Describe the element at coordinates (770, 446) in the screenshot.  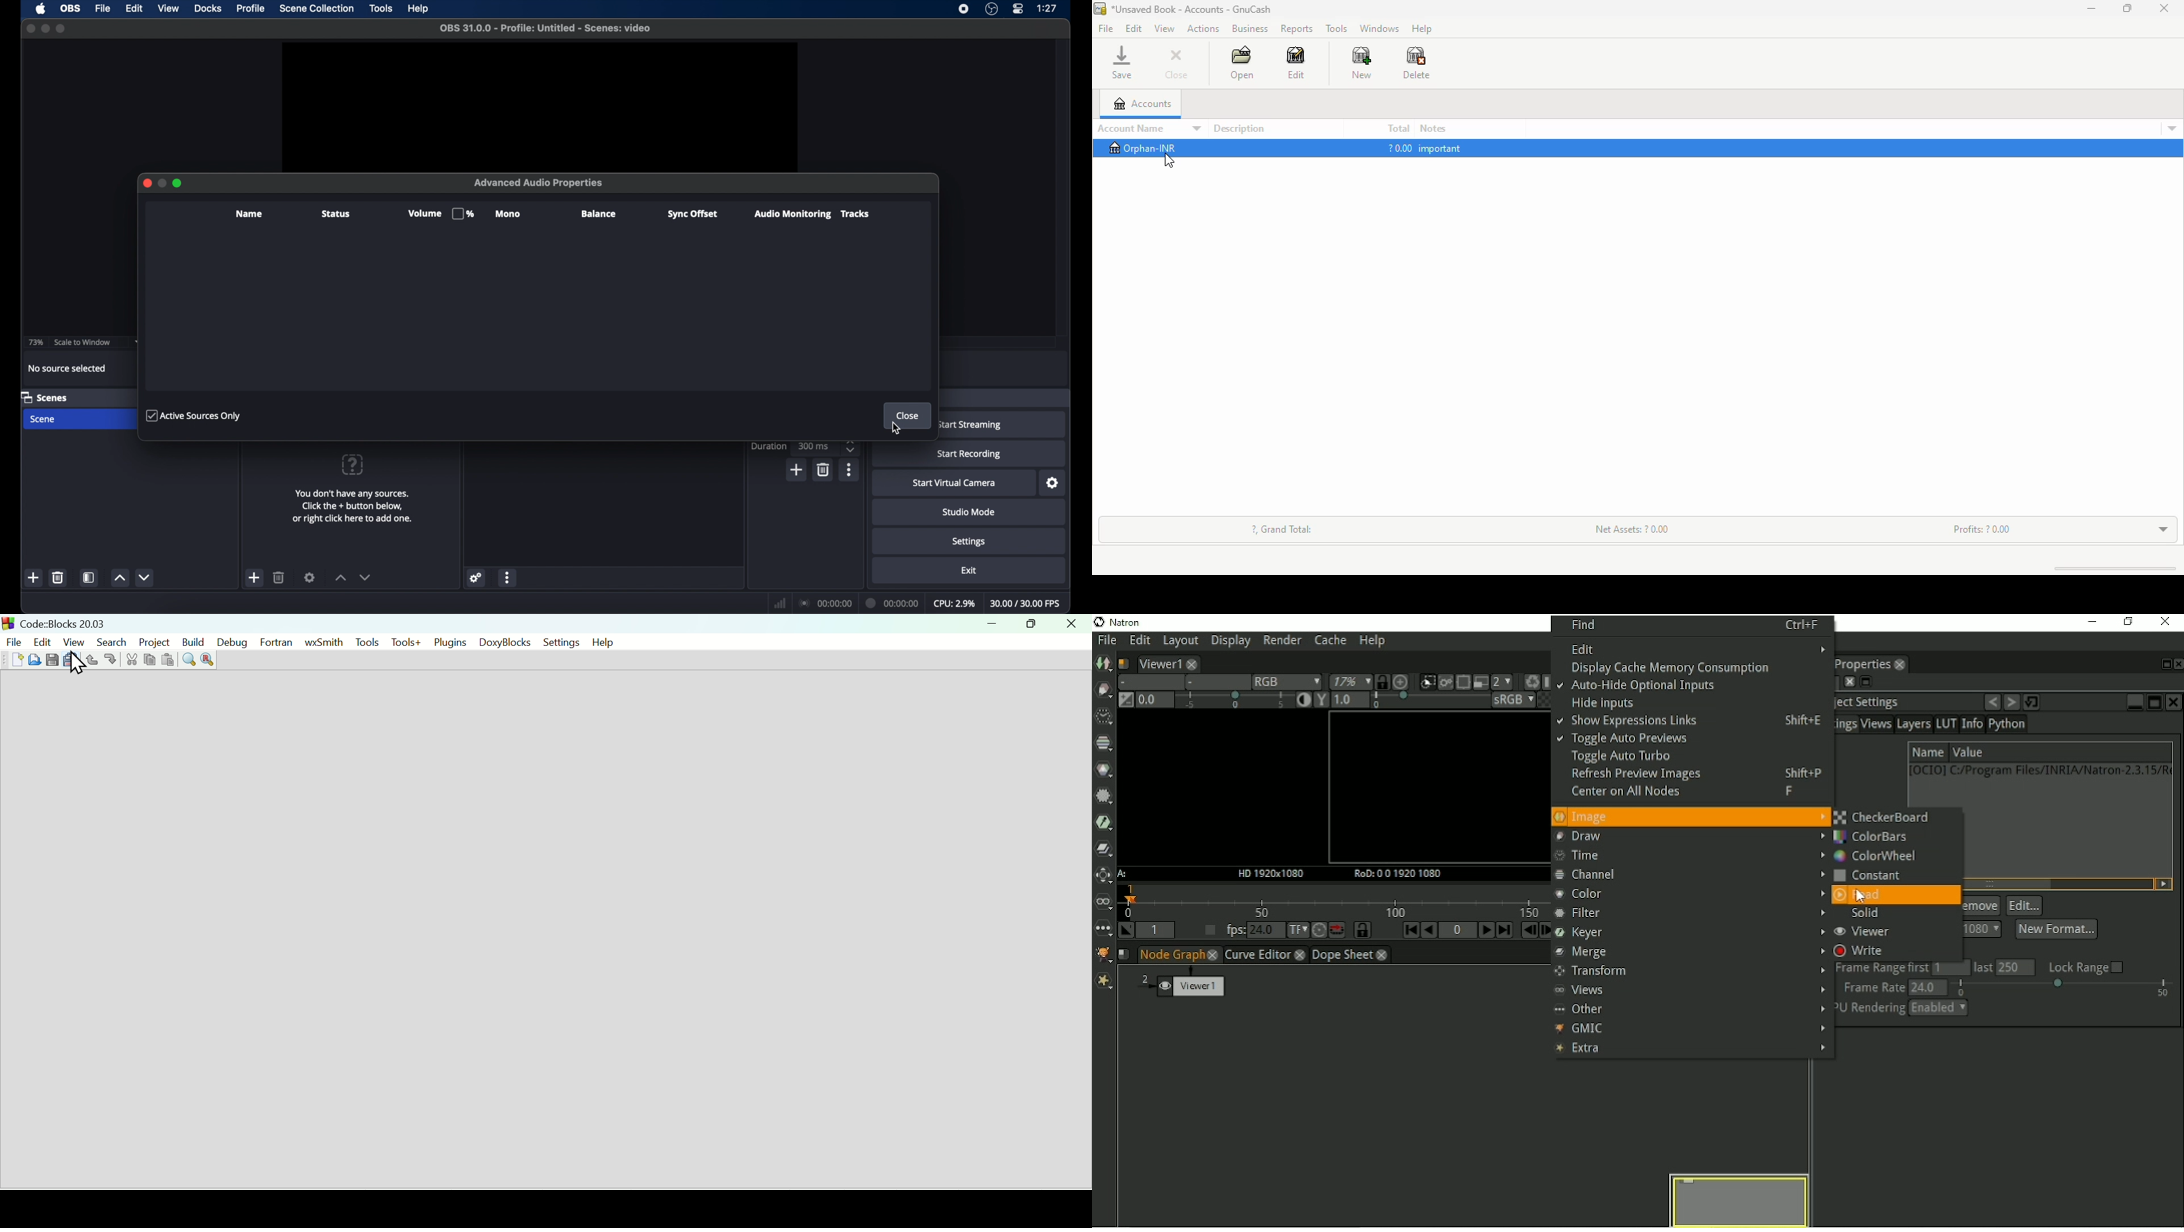
I see `duration` at that location.